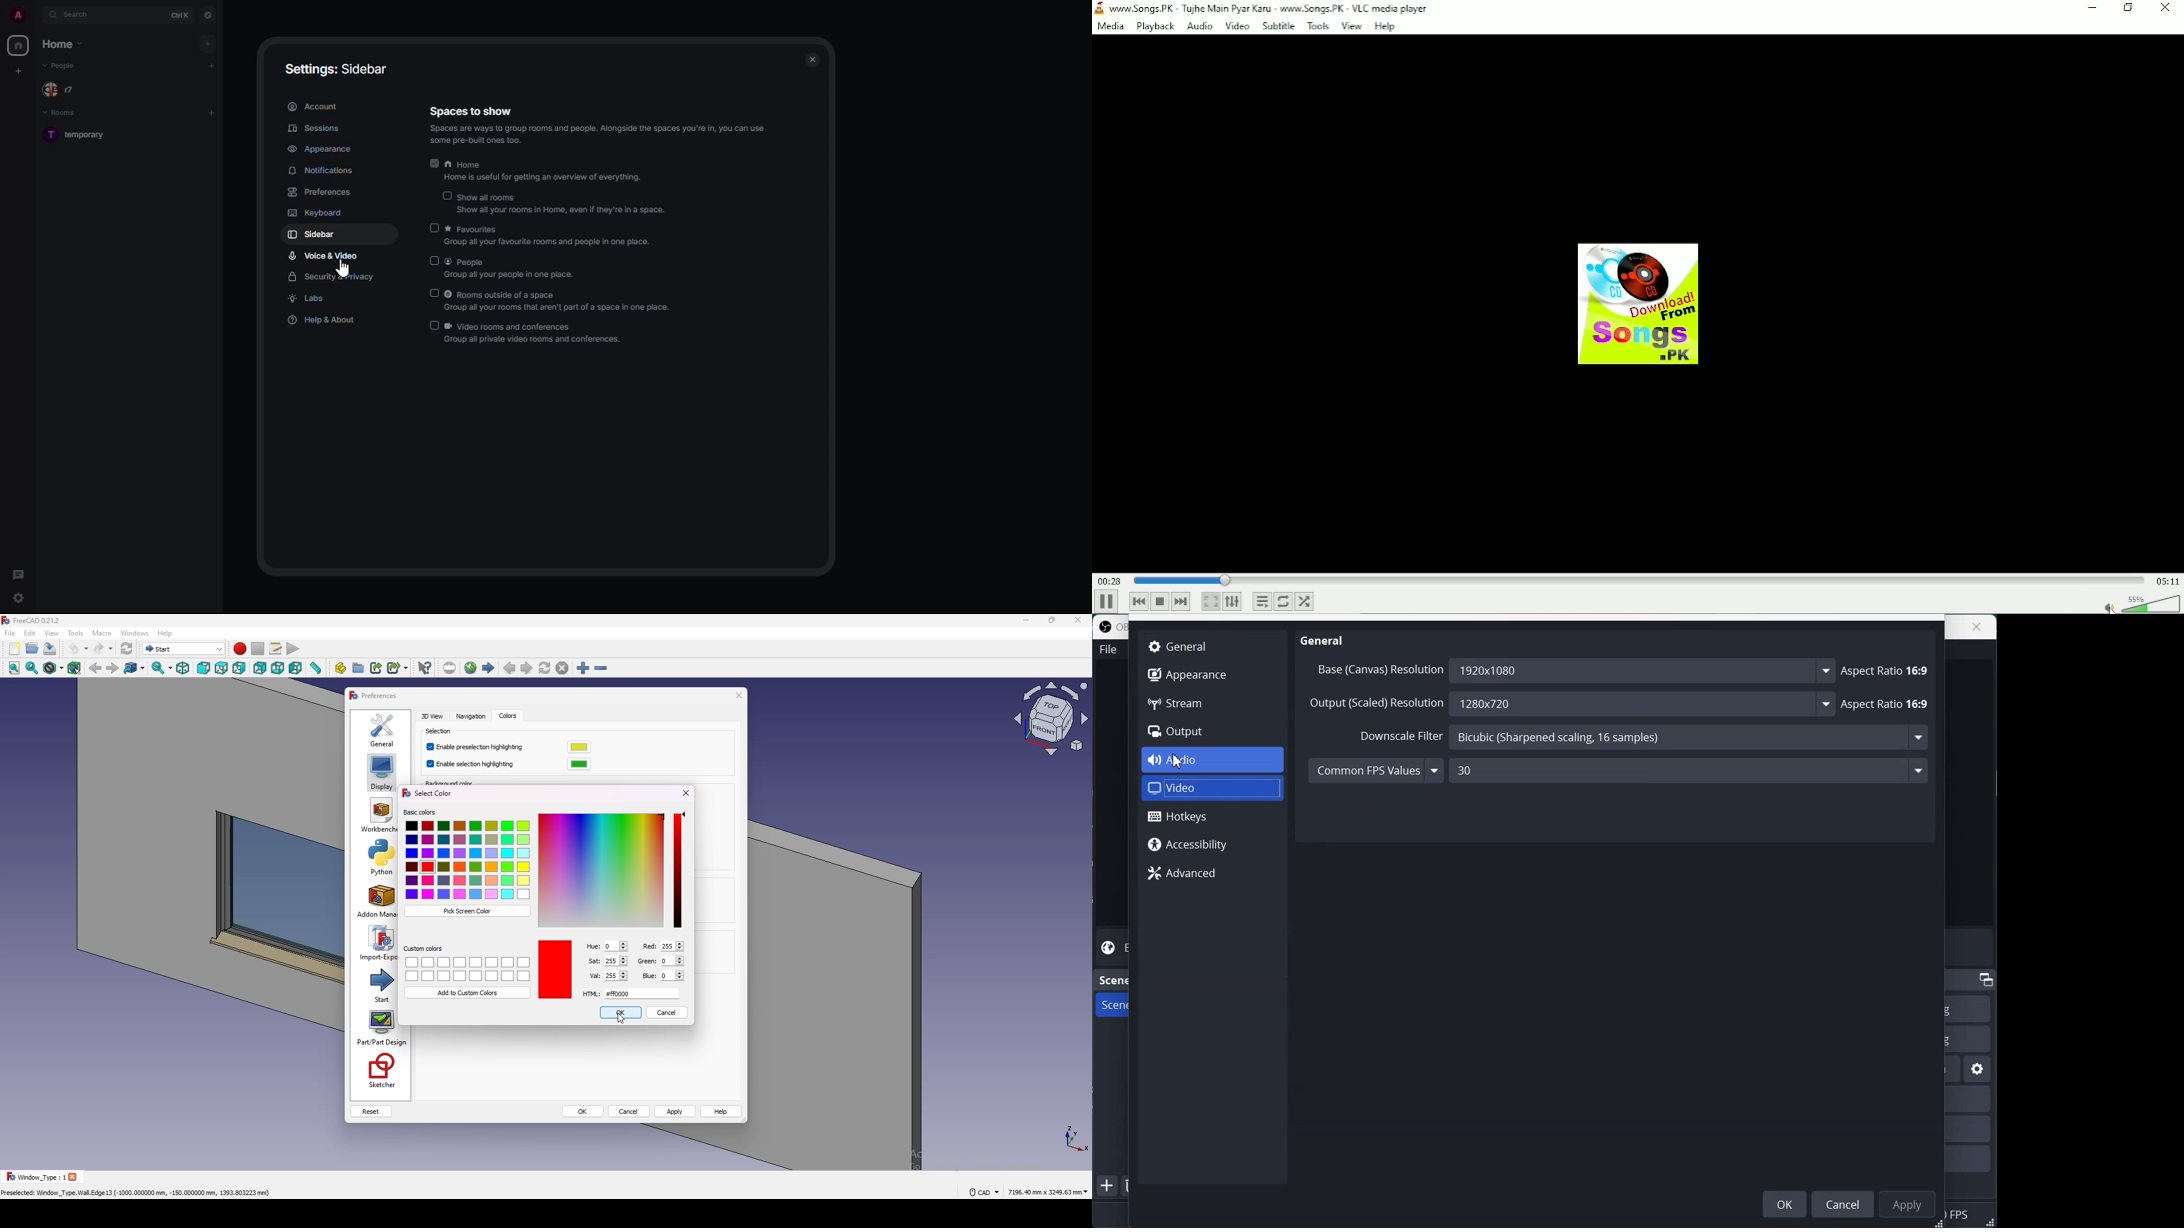  Describe the element at coordinates (560, 205) in the screenshot. I see `show all rooms` at that location.